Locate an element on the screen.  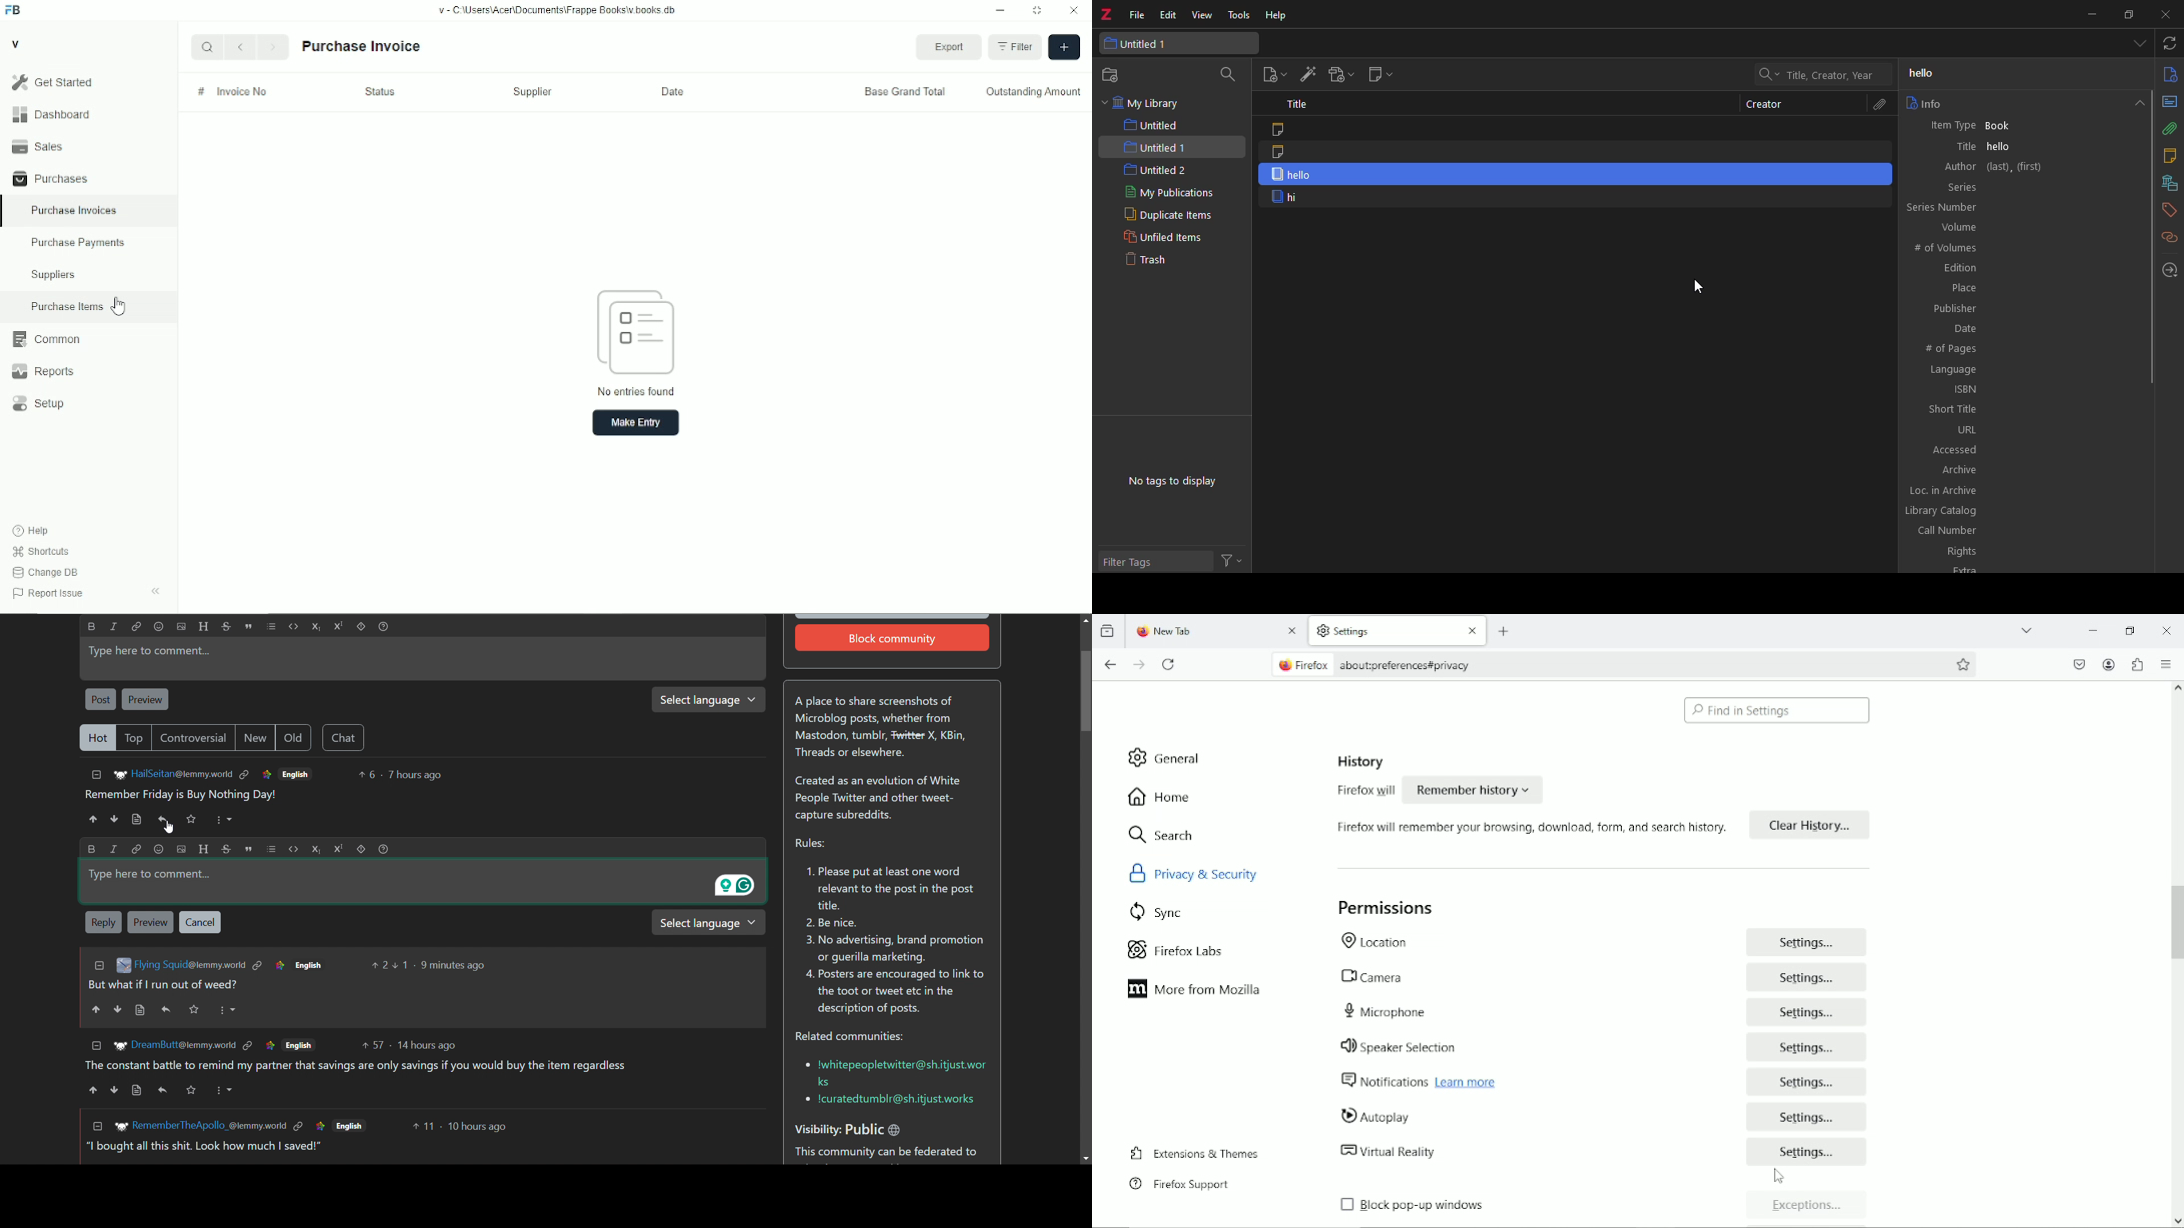
home is located at coordinates (1161, 796).